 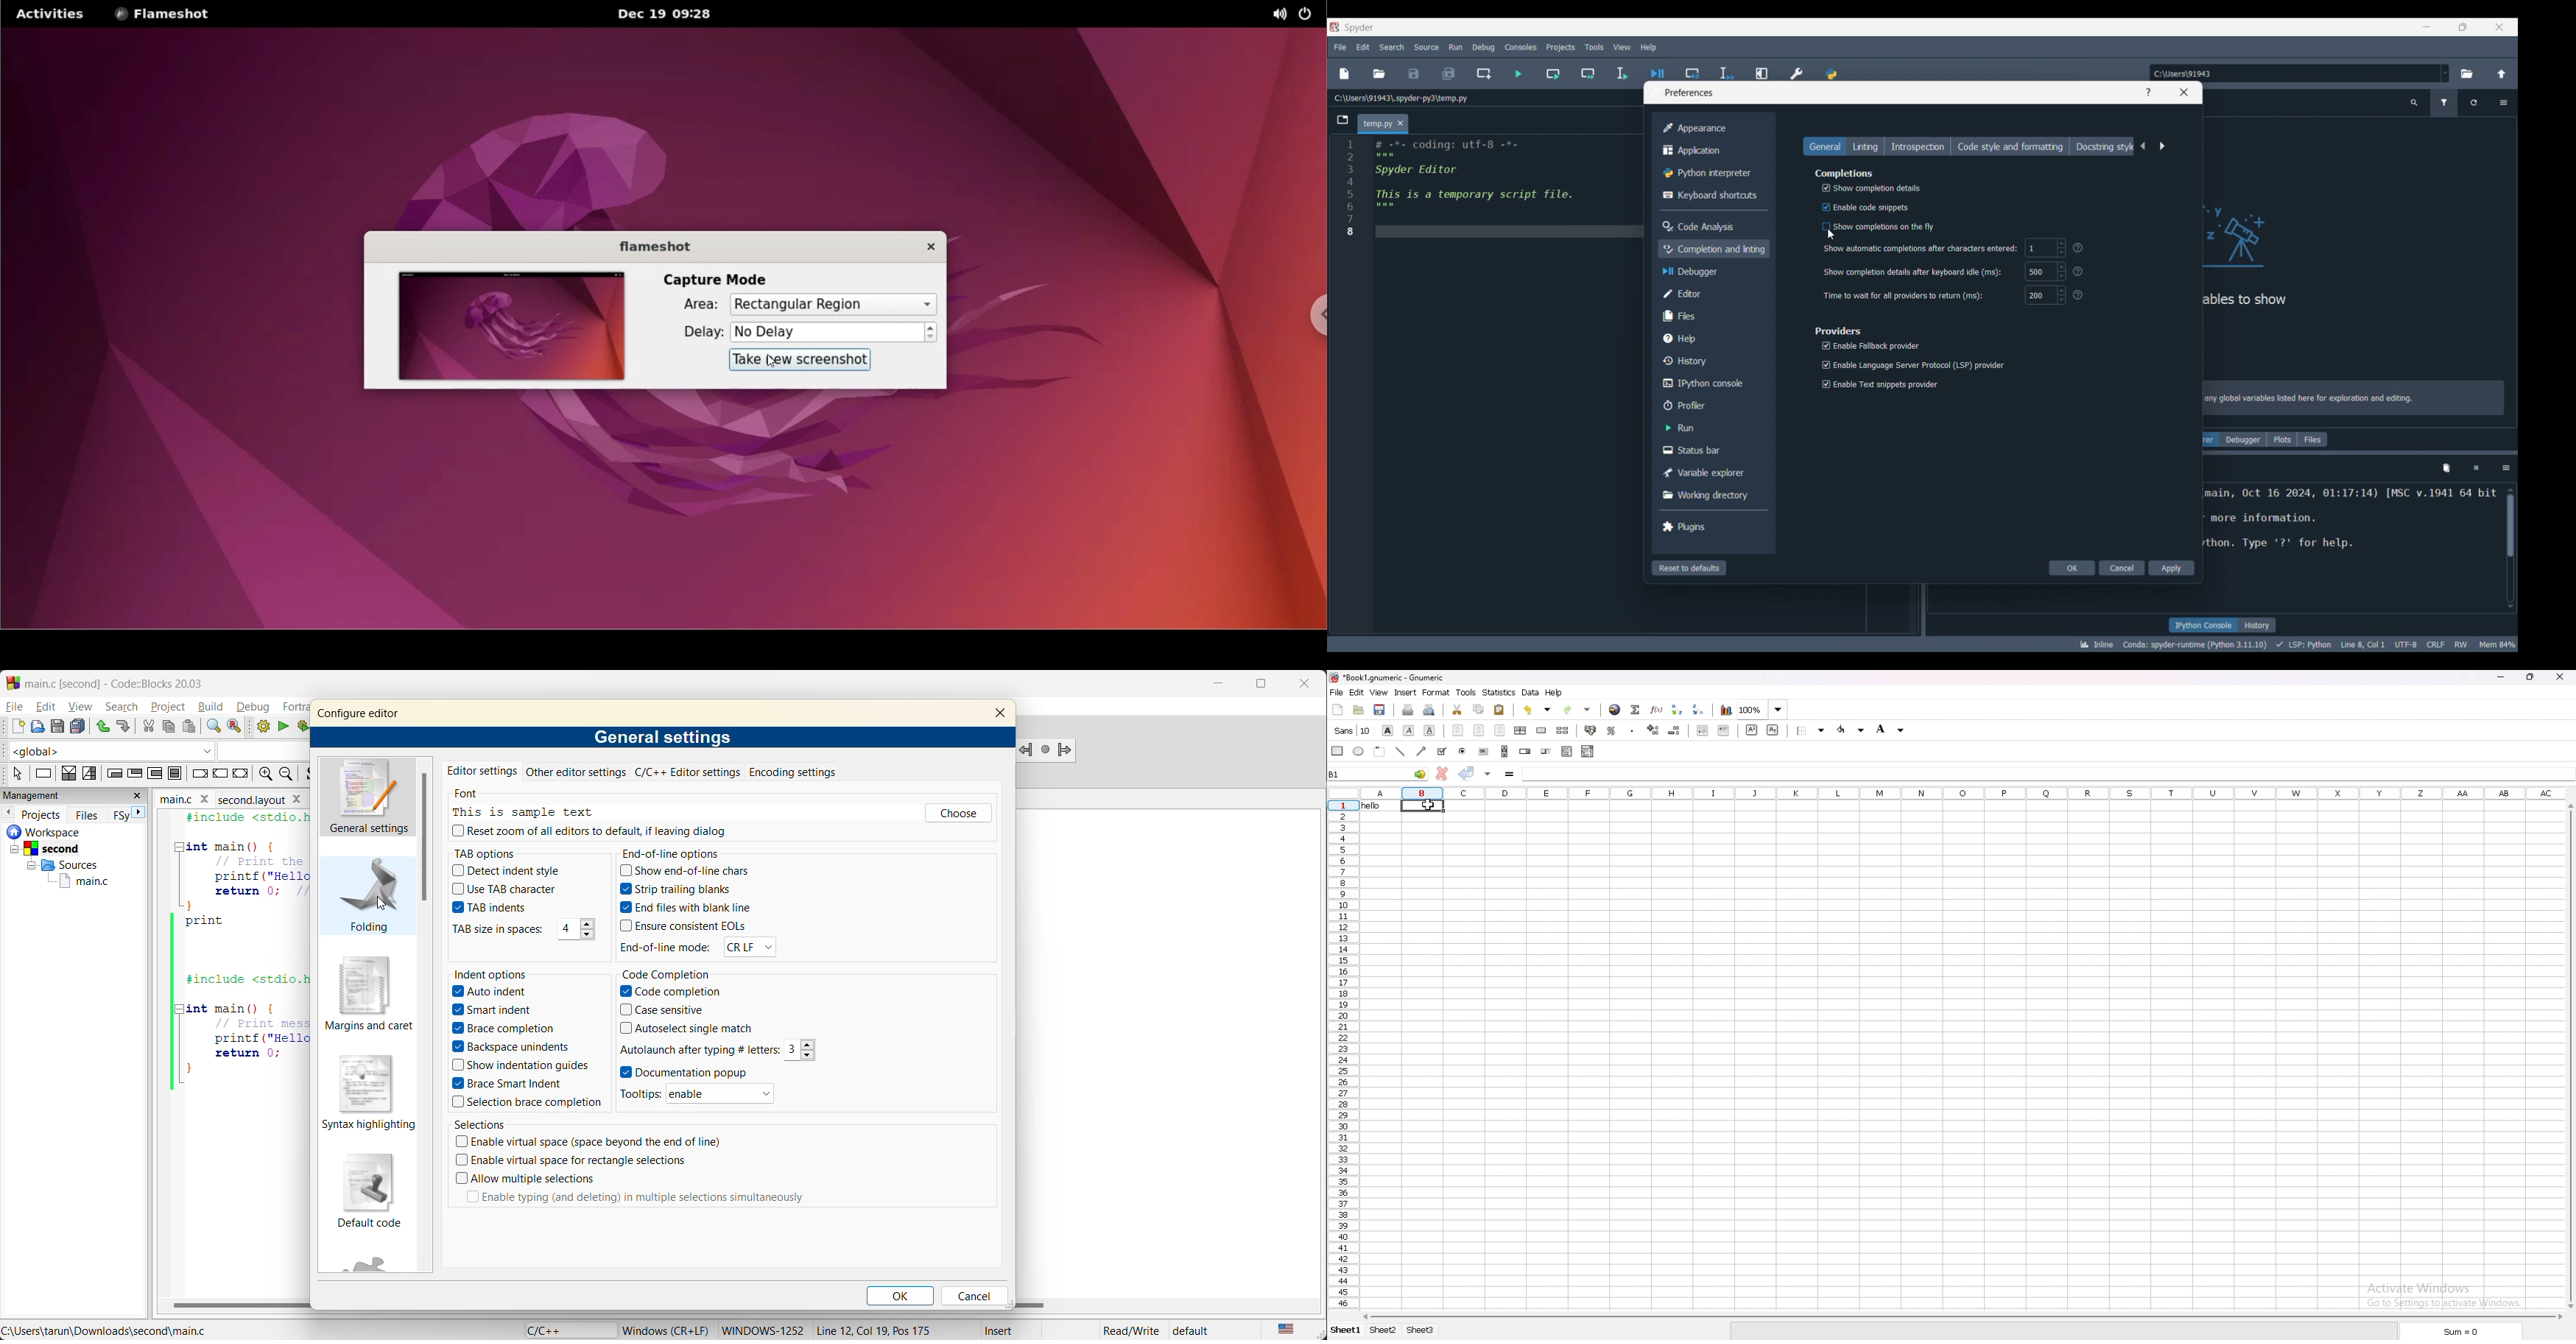 What do you see at coordinates (1338, 751) in the screenshot?
I see `create rectangle` at bounding box center [1338, 751].